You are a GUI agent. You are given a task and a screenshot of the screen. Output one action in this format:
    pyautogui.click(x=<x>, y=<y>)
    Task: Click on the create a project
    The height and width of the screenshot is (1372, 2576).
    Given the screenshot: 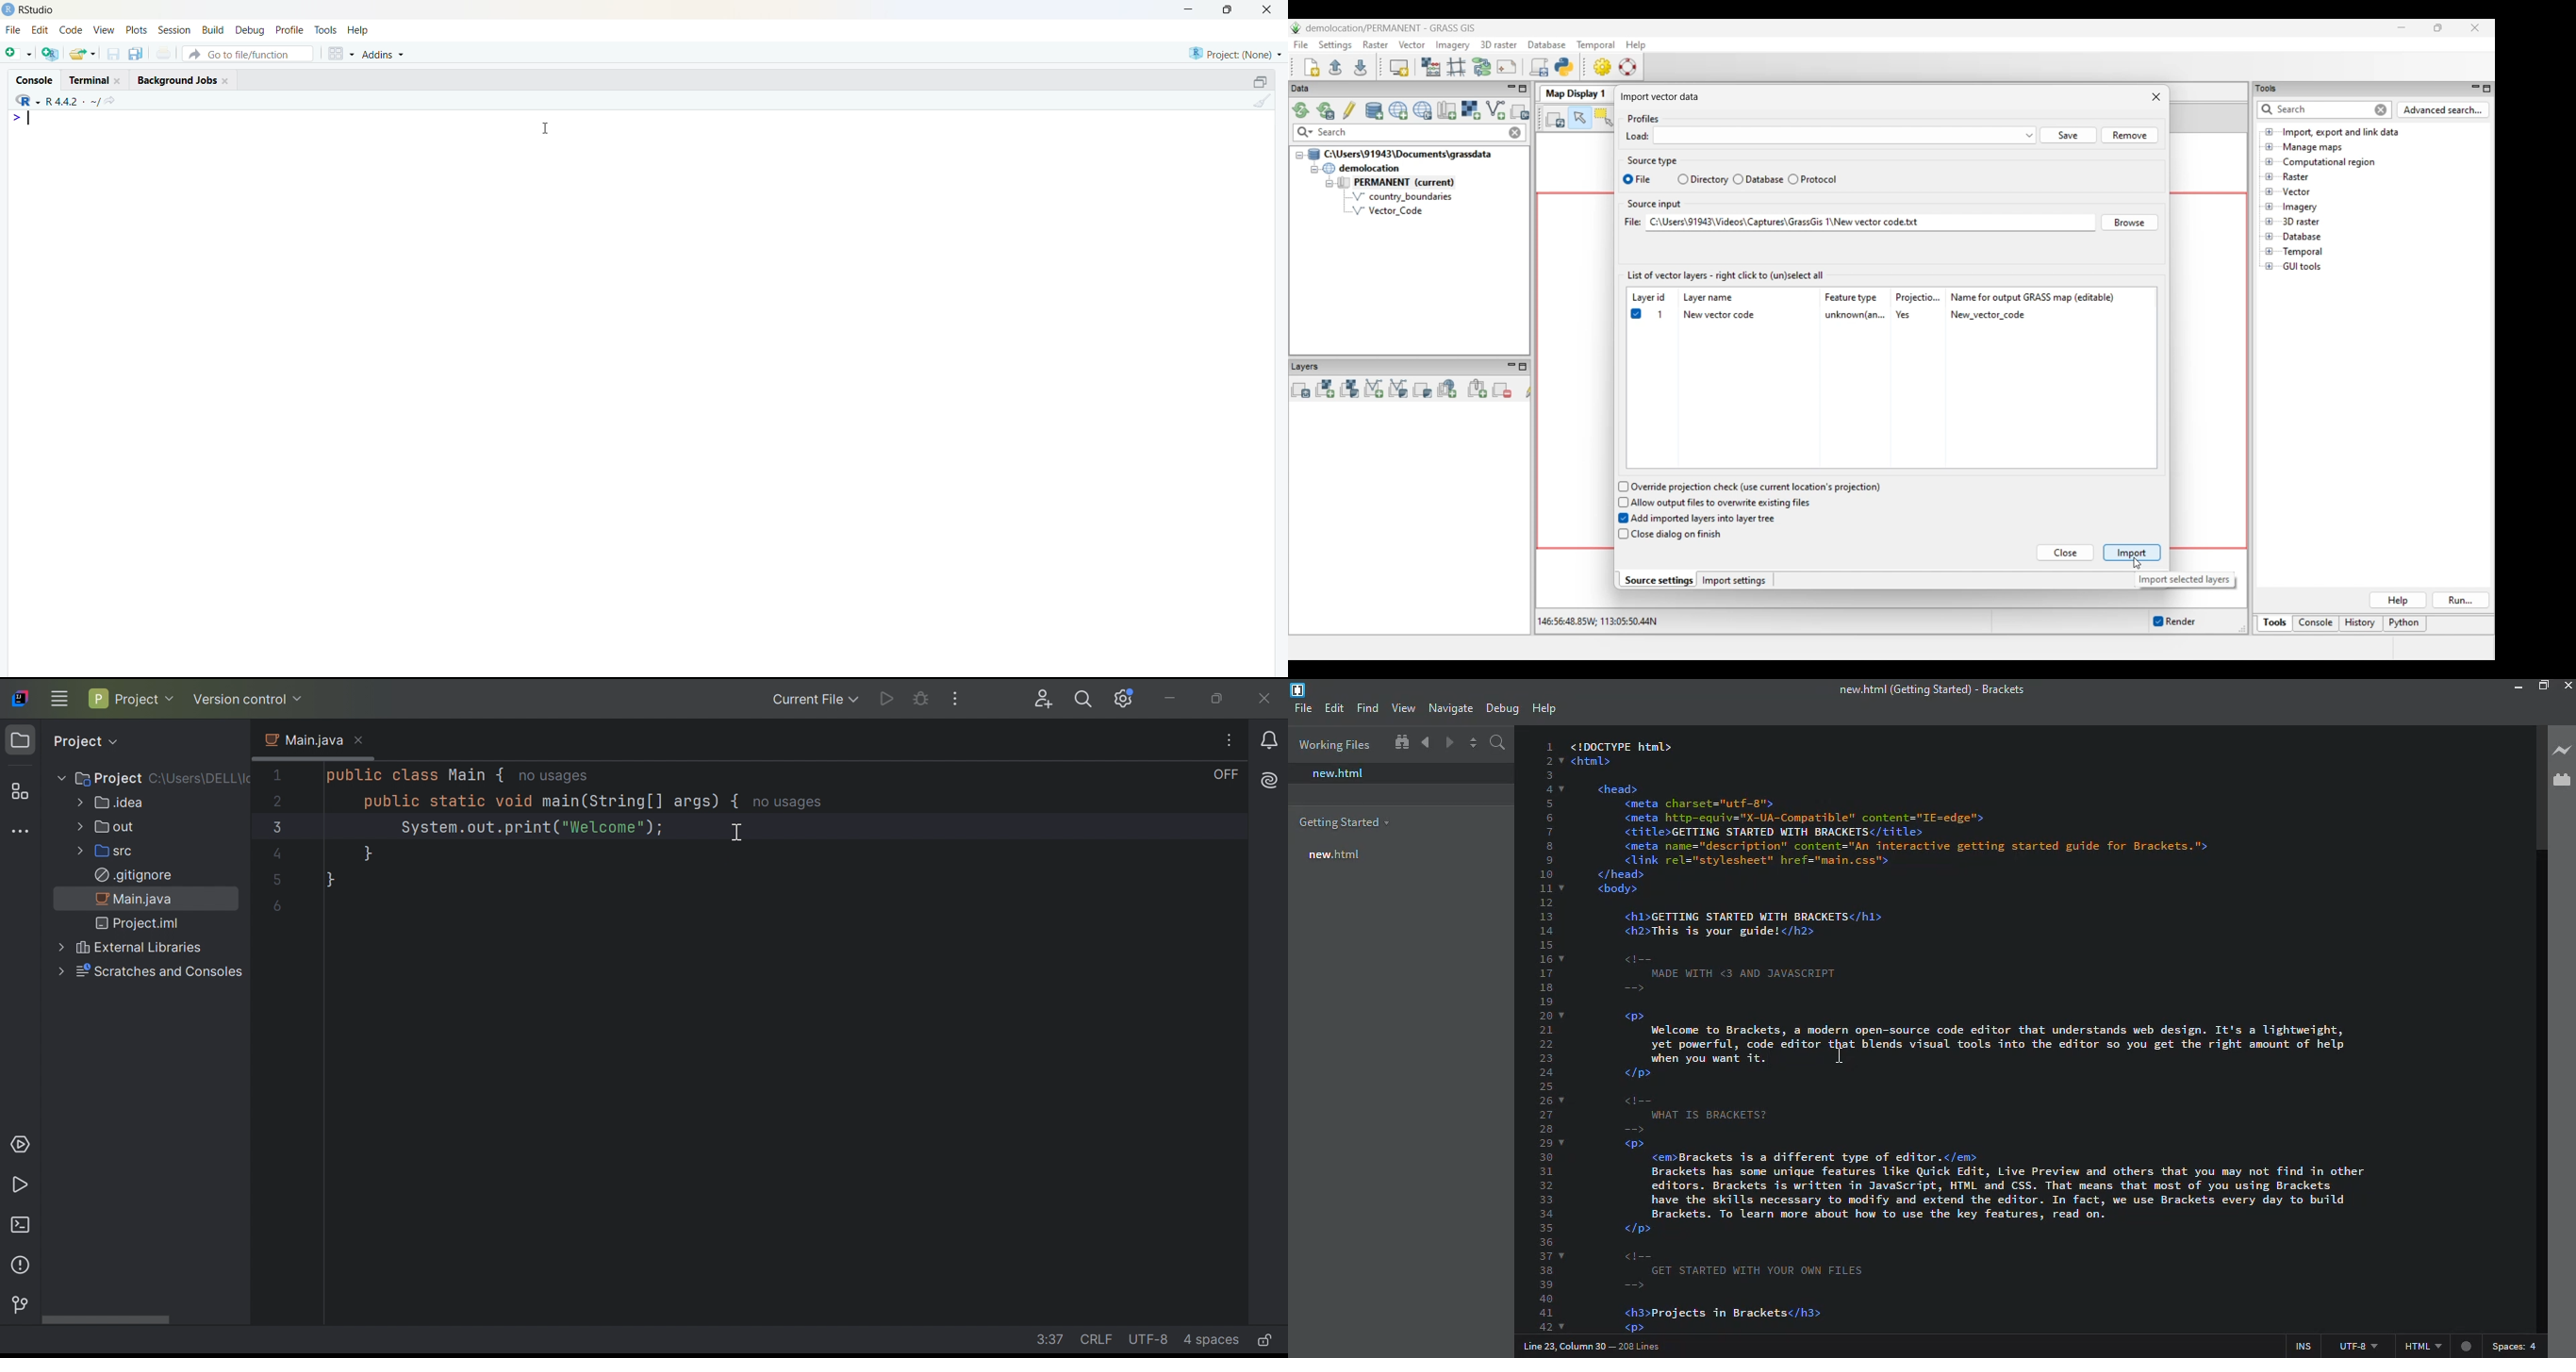 What is the action you would take?
    pyautogui.click(x=50, y=53)
    